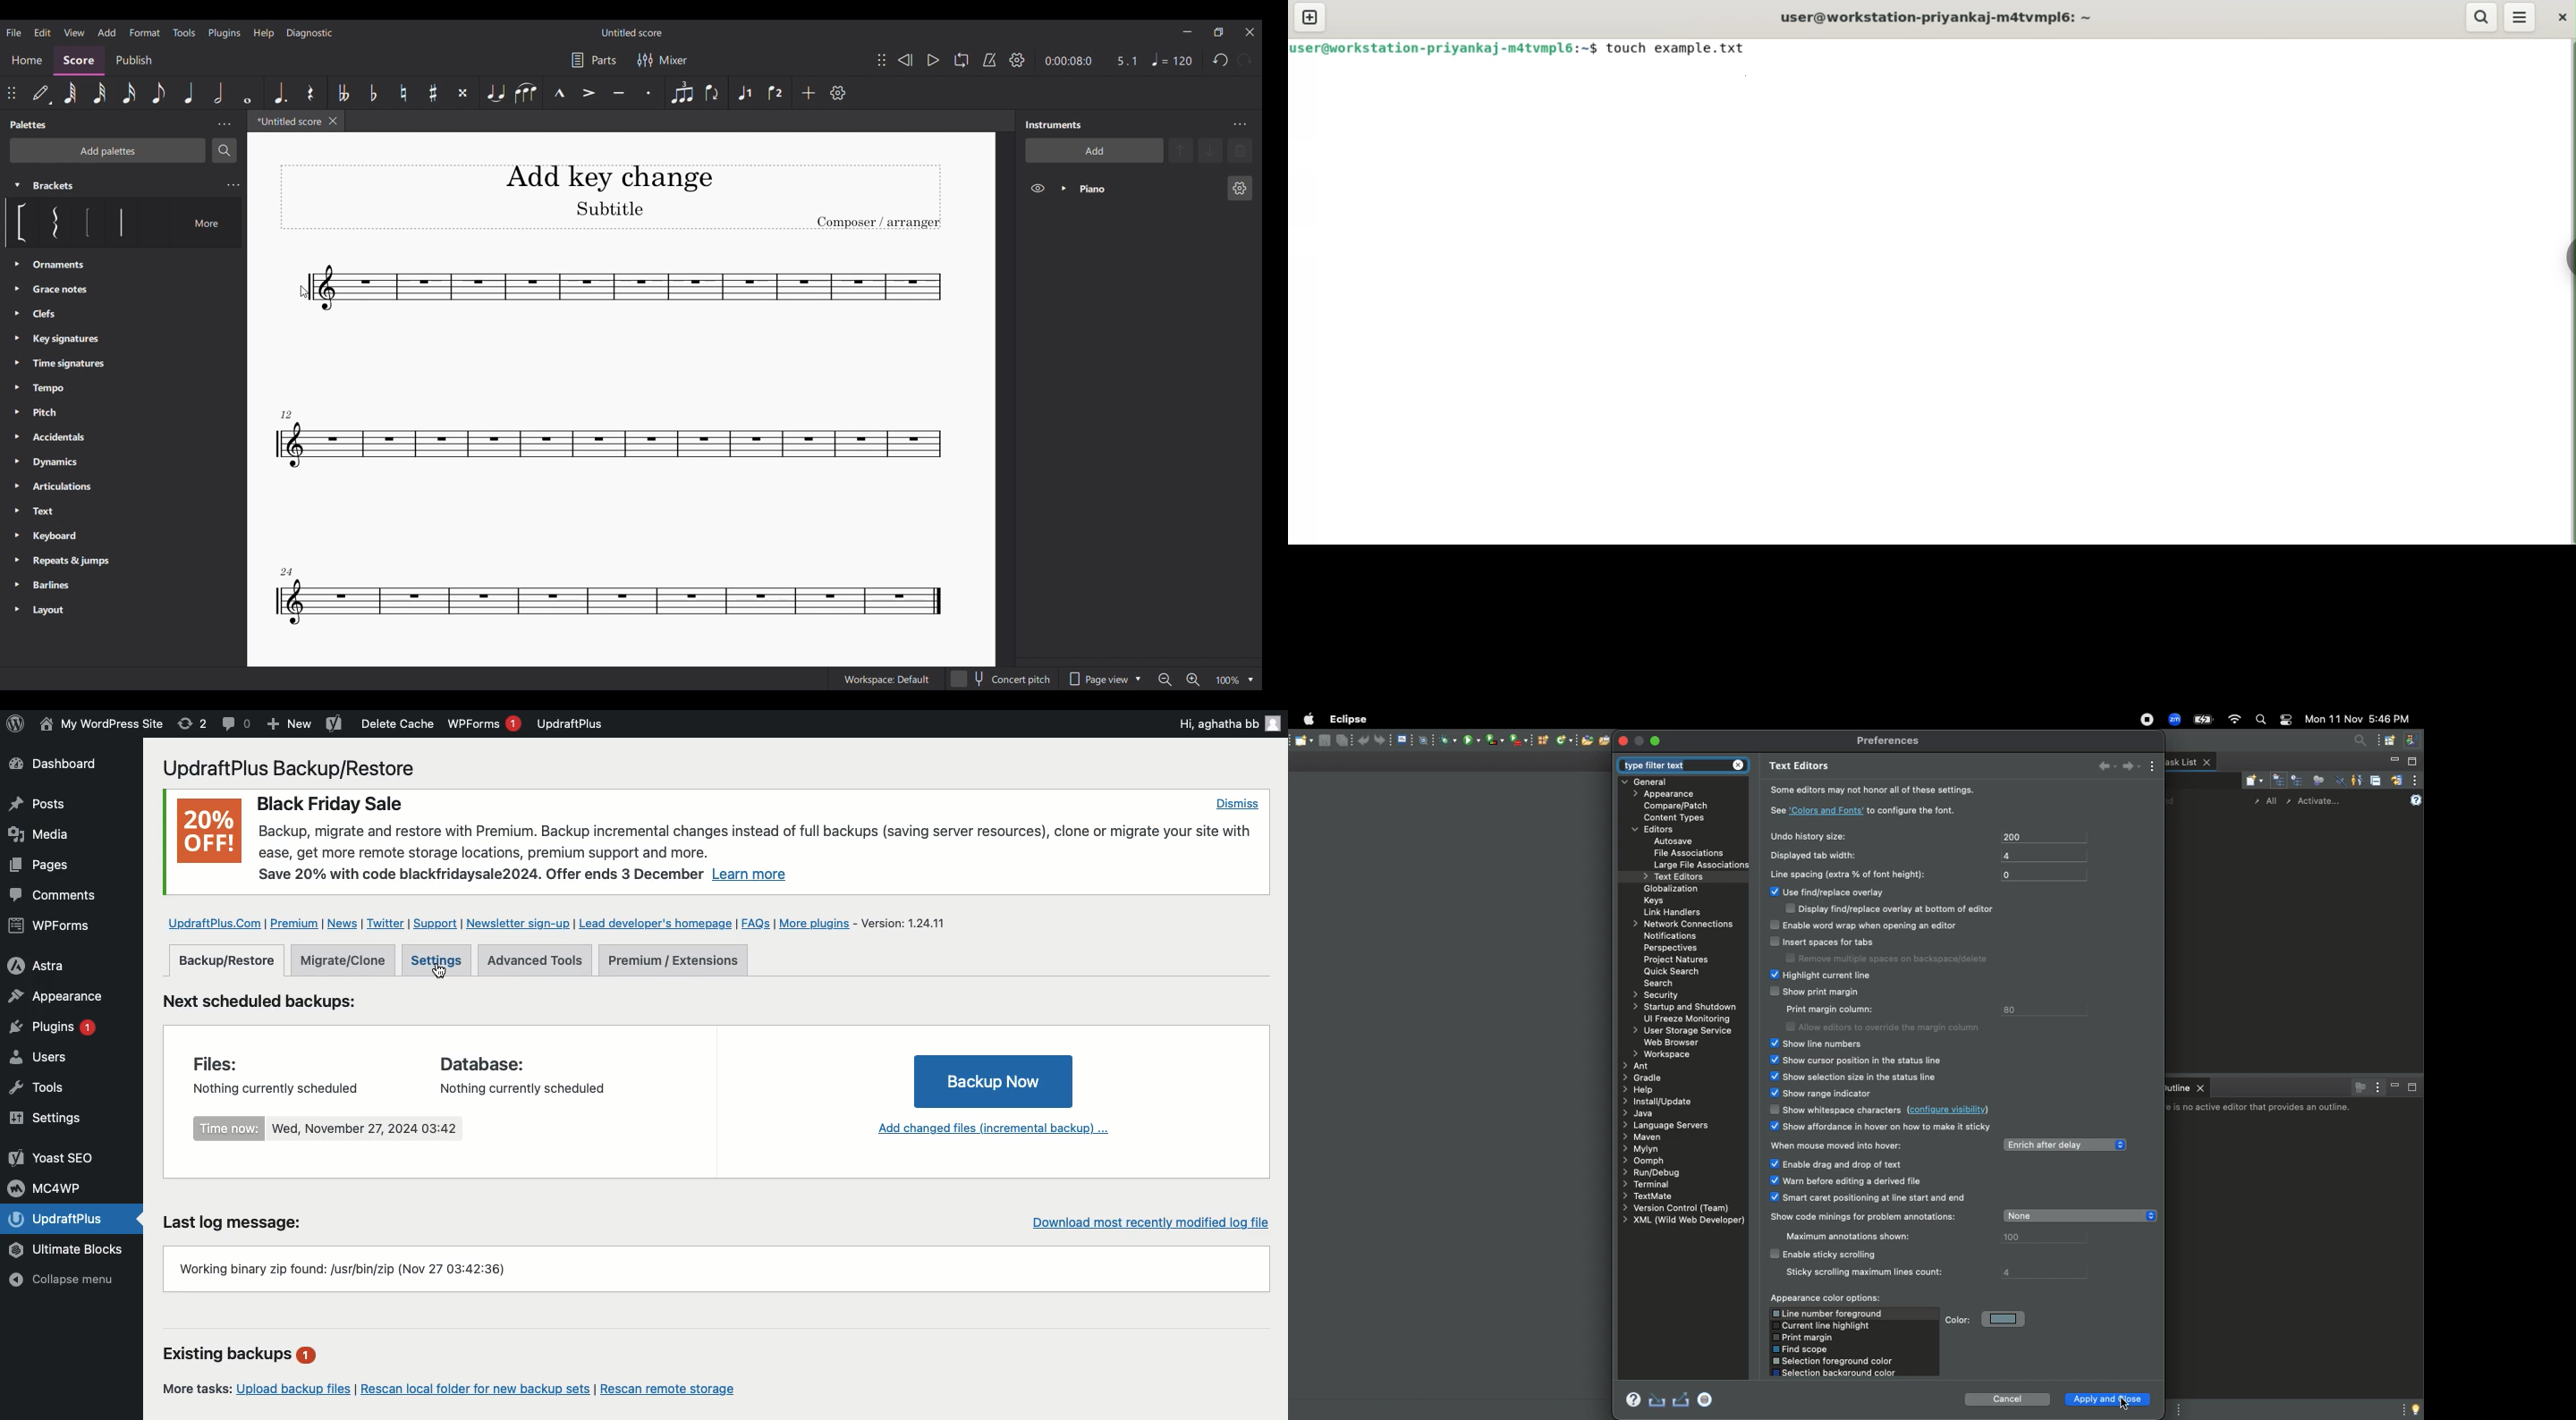 The image size is (2576, 1428). Describe the element at coordinates (37, 868) in the screenshot. I see `Posts` at that location.